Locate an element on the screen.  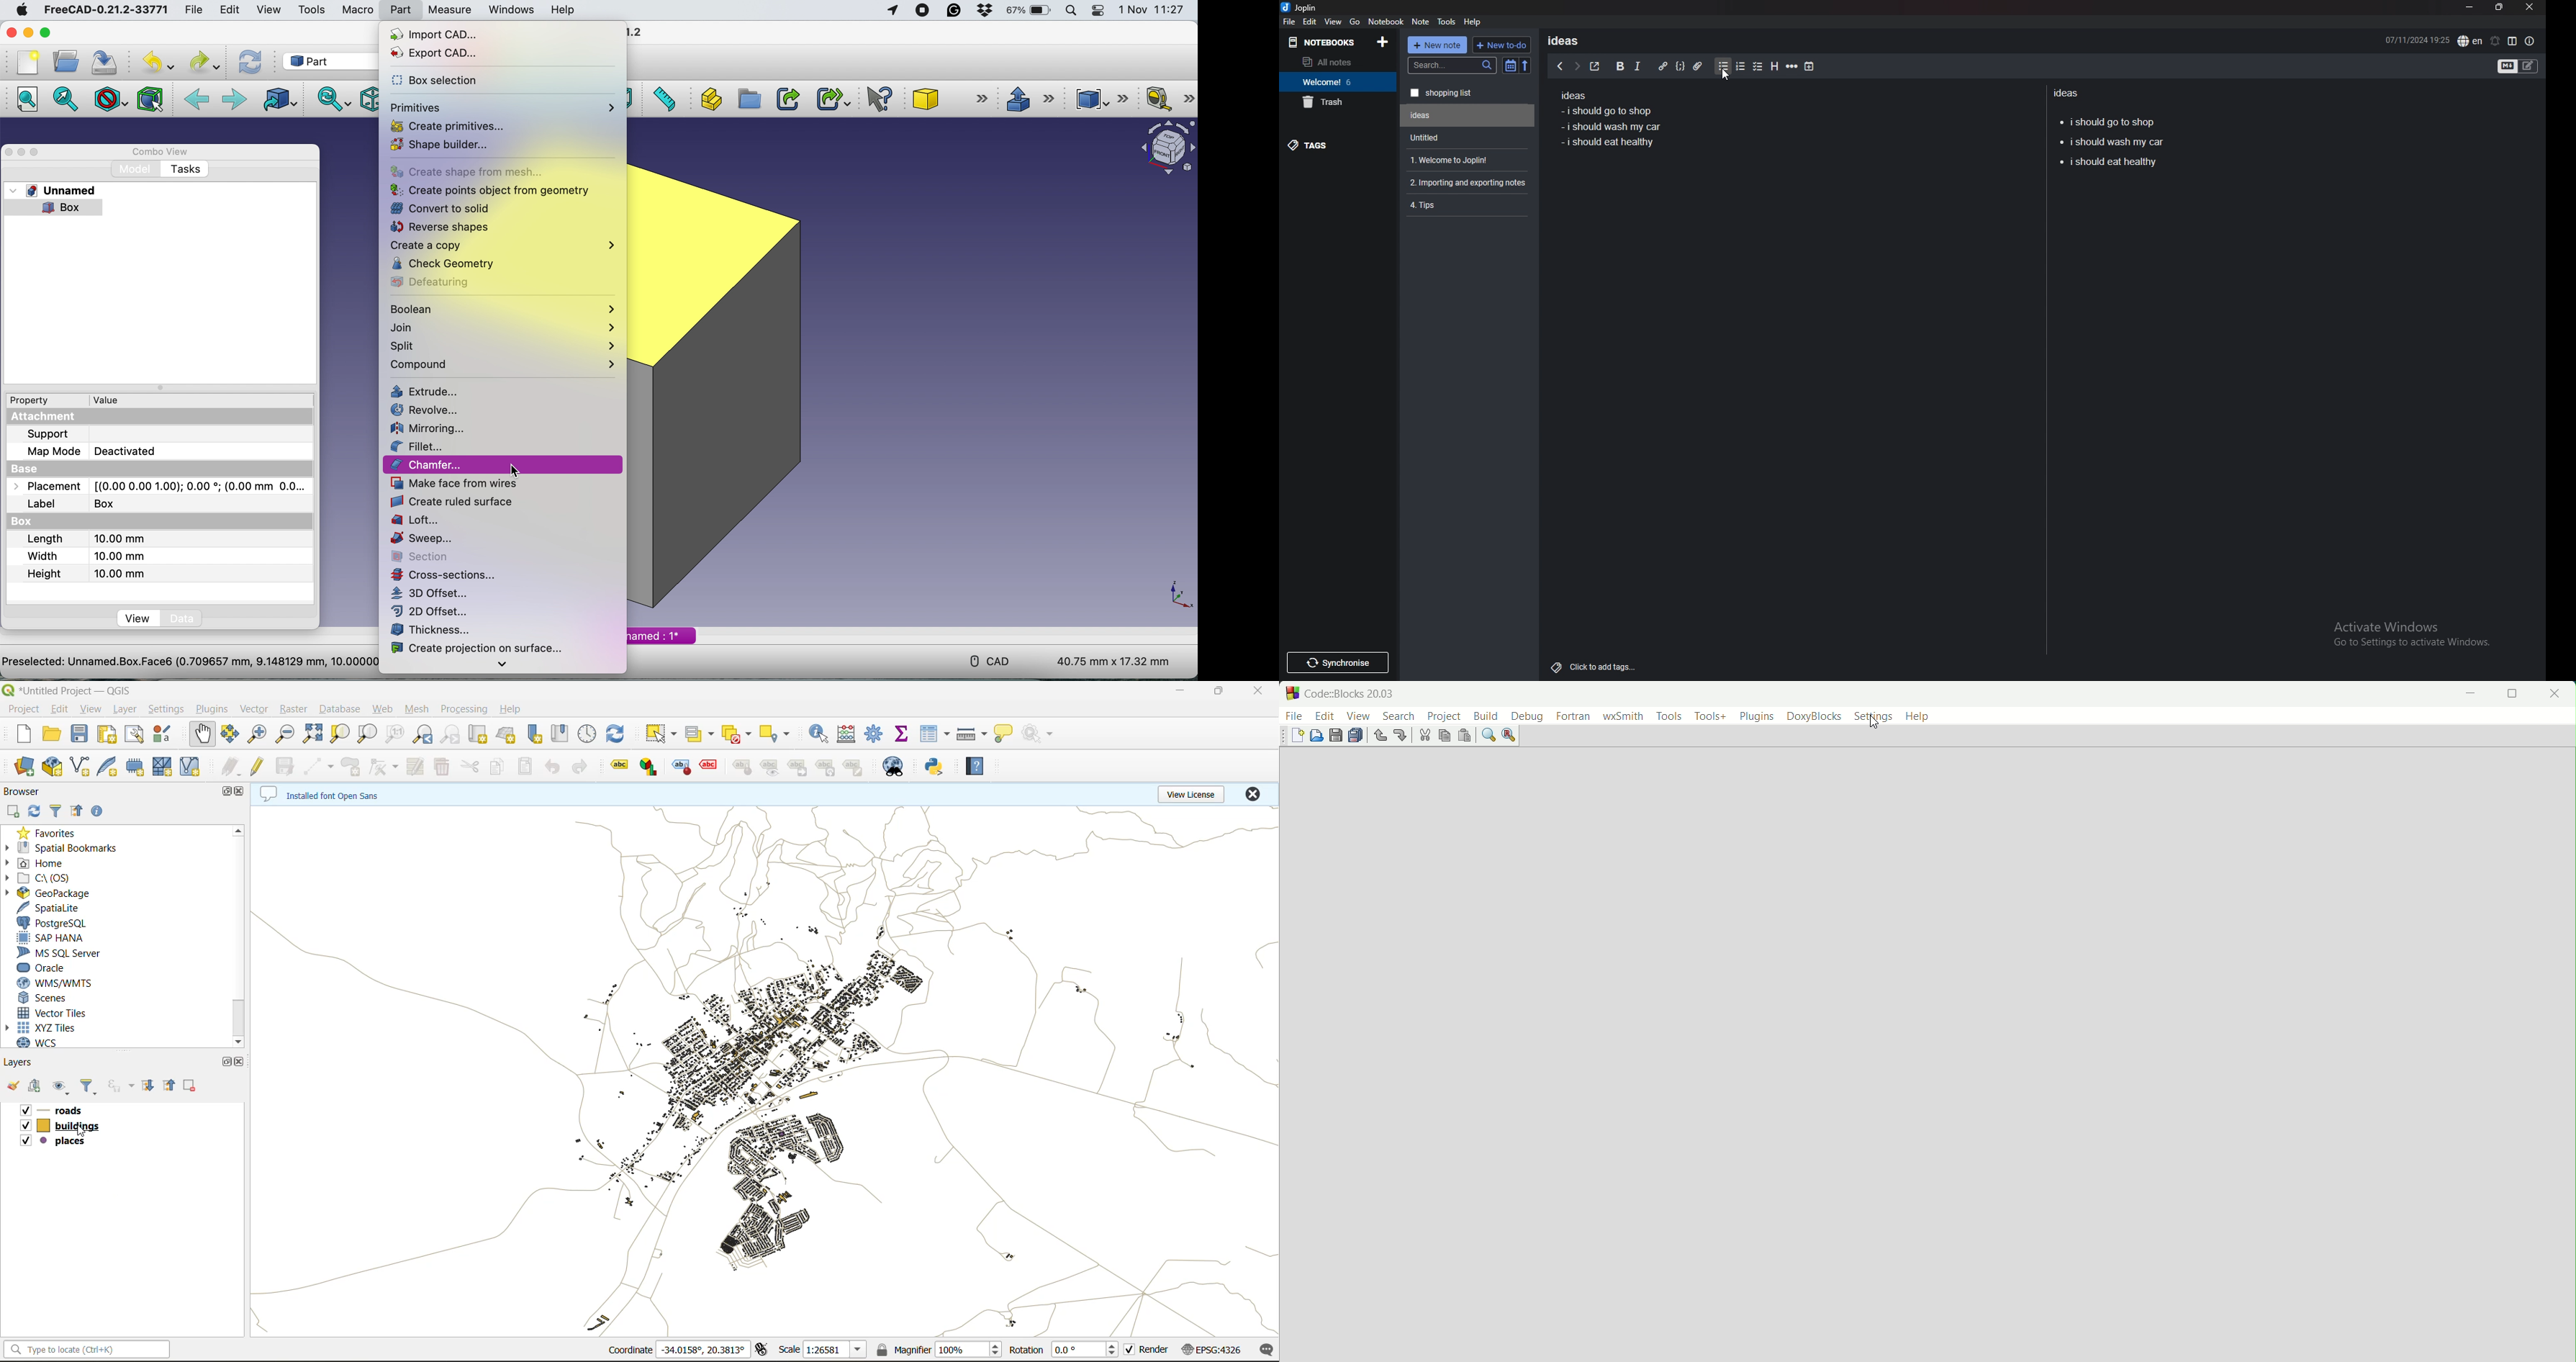
view is located at coordinates (89, 708).